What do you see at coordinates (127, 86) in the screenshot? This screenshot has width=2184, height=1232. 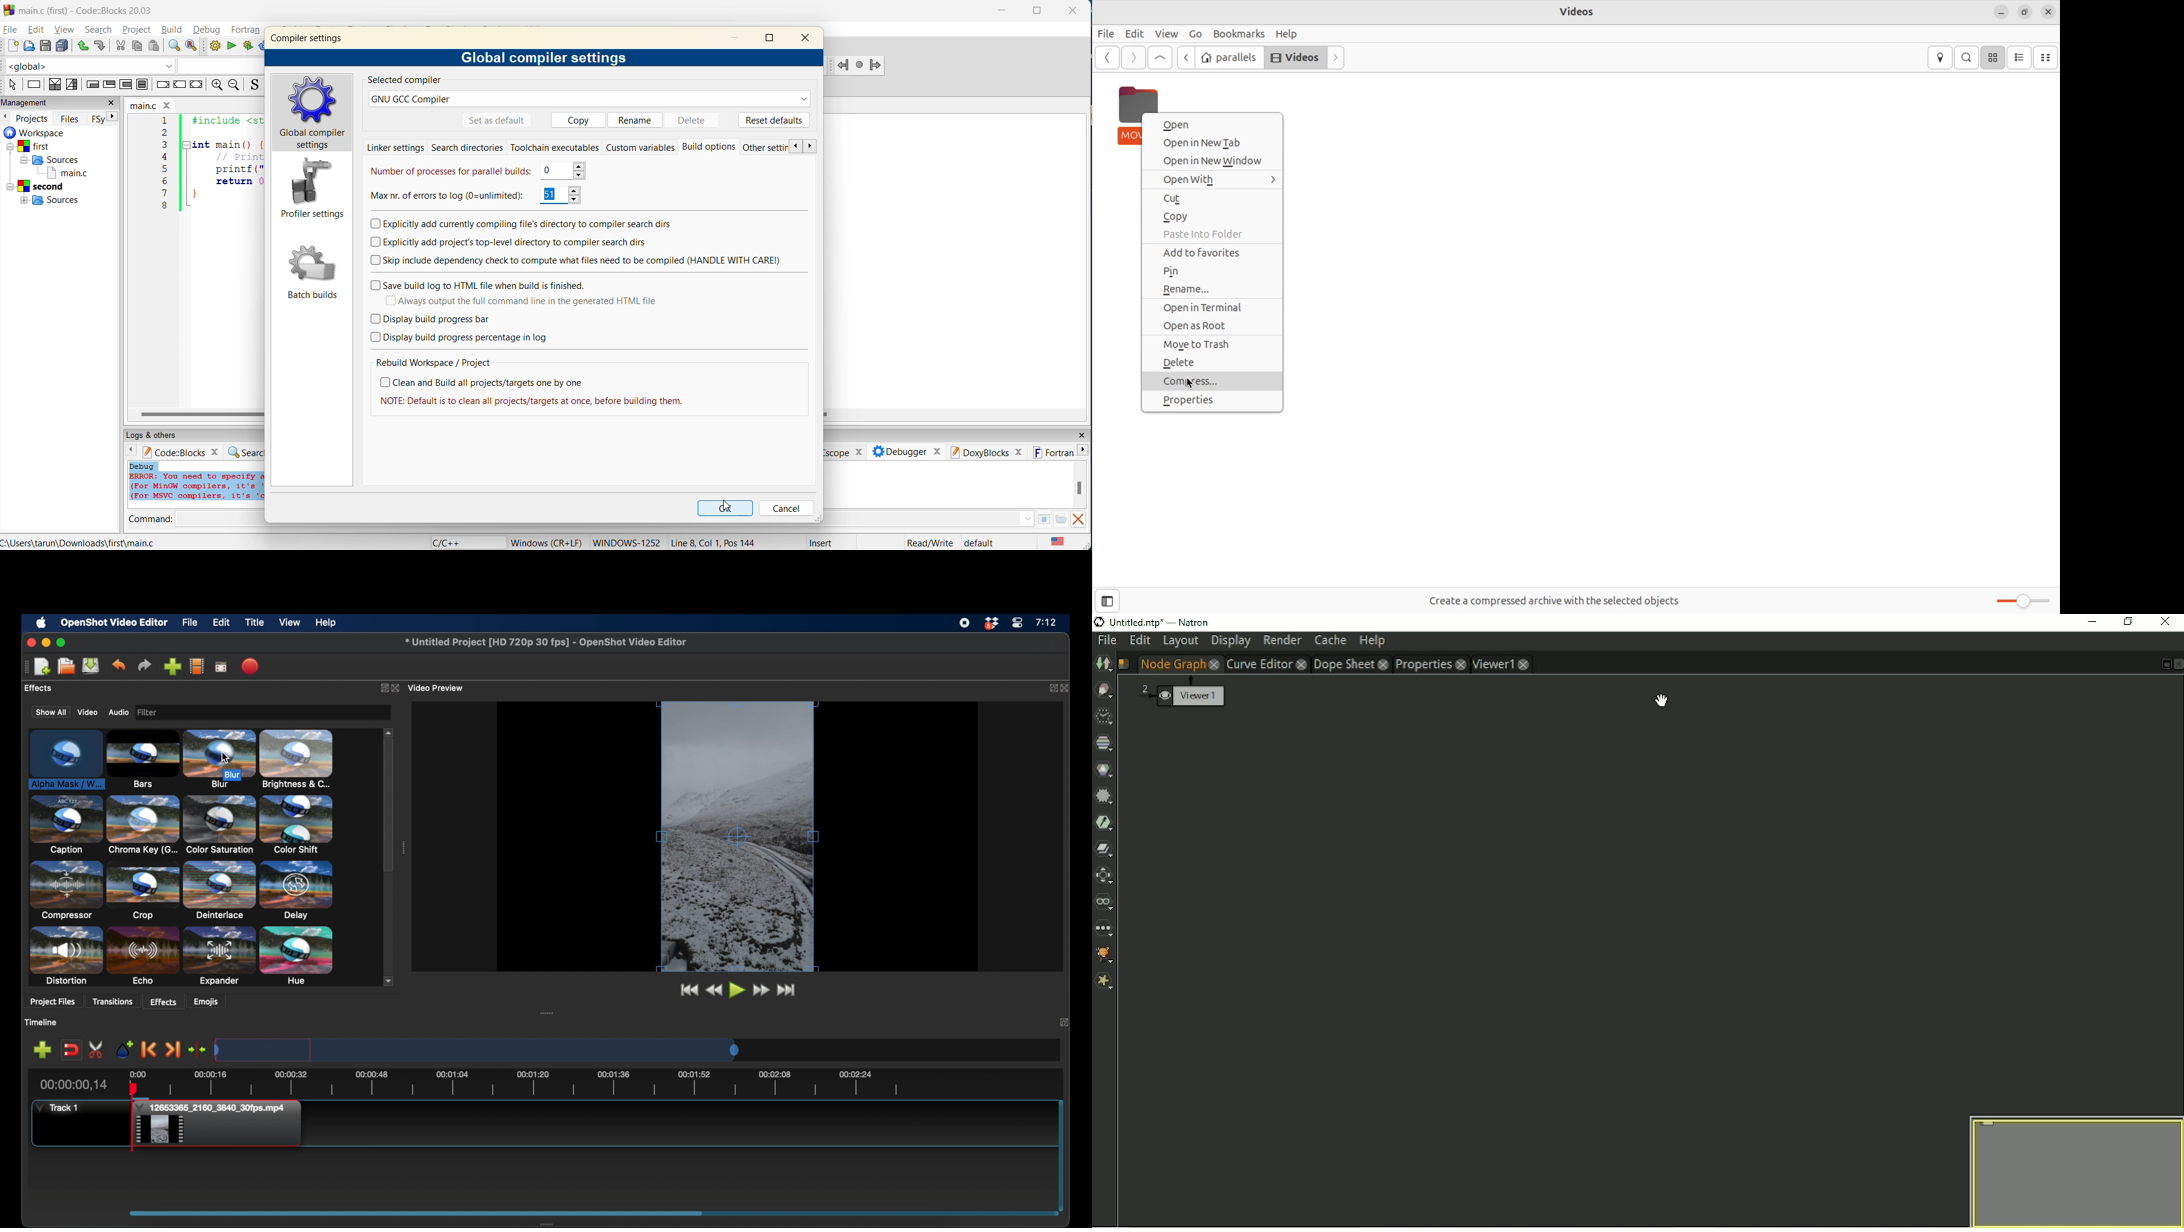 I see `counting loop` at bounding box center [127, 86].